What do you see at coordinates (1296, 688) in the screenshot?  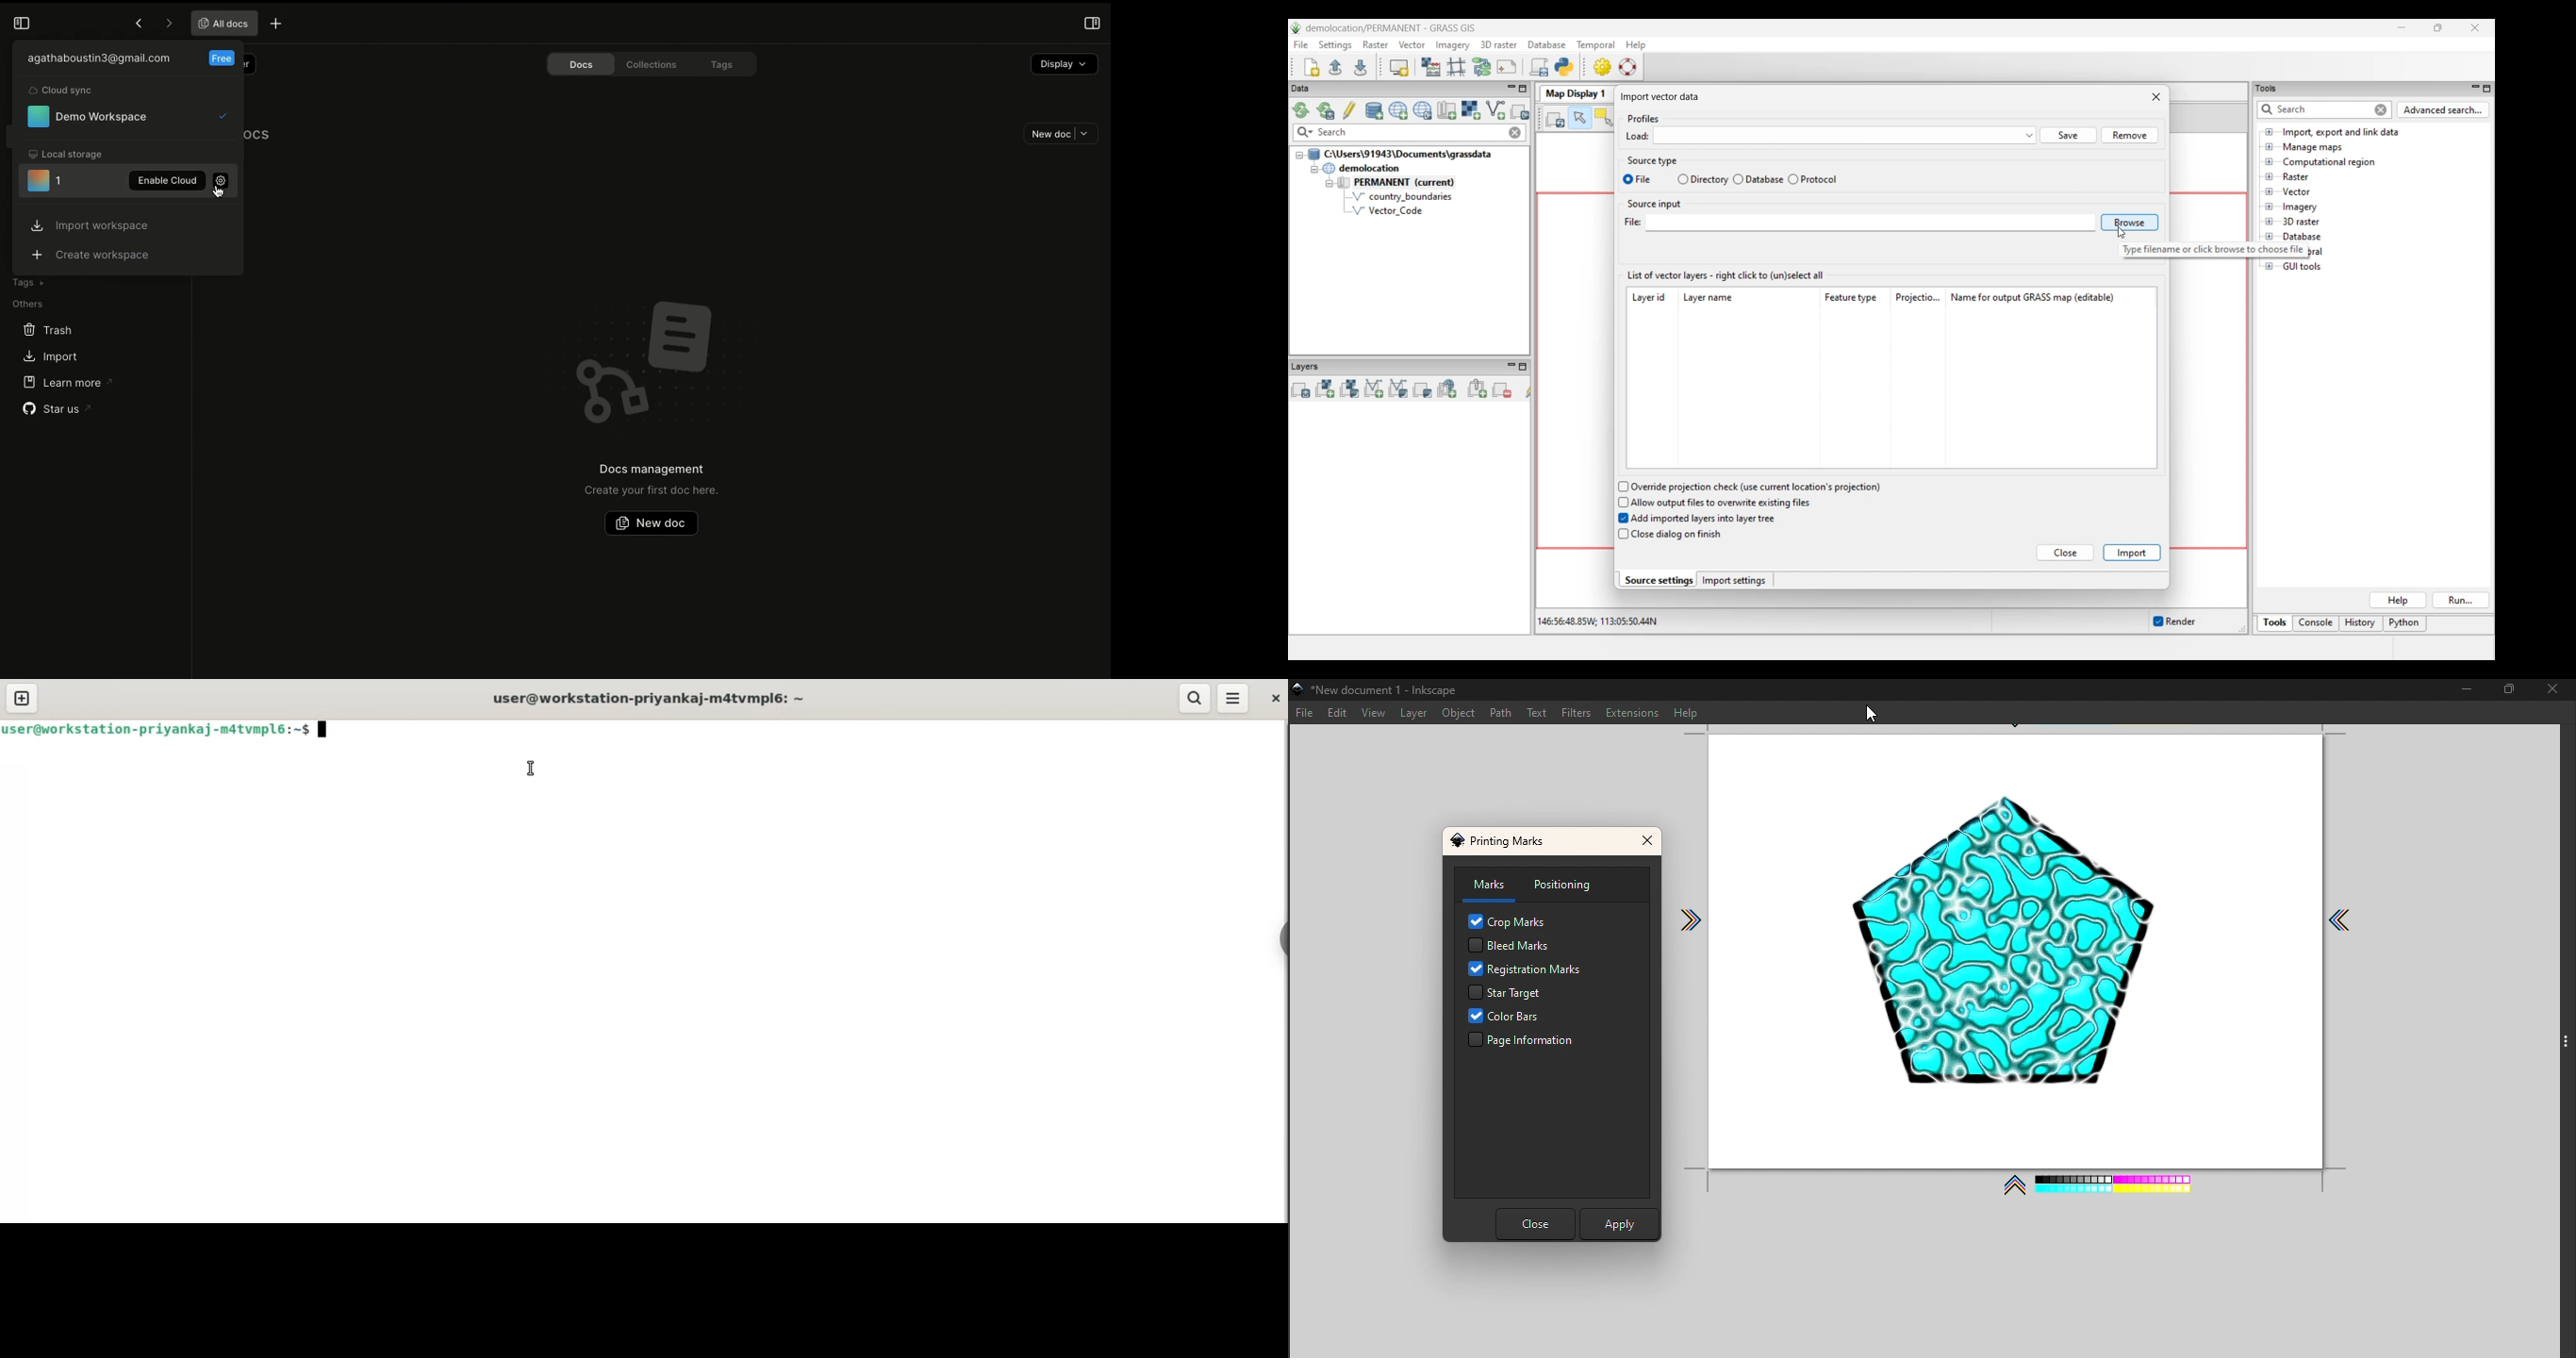 I see `app Icon` at bounding box center [1296, 688].